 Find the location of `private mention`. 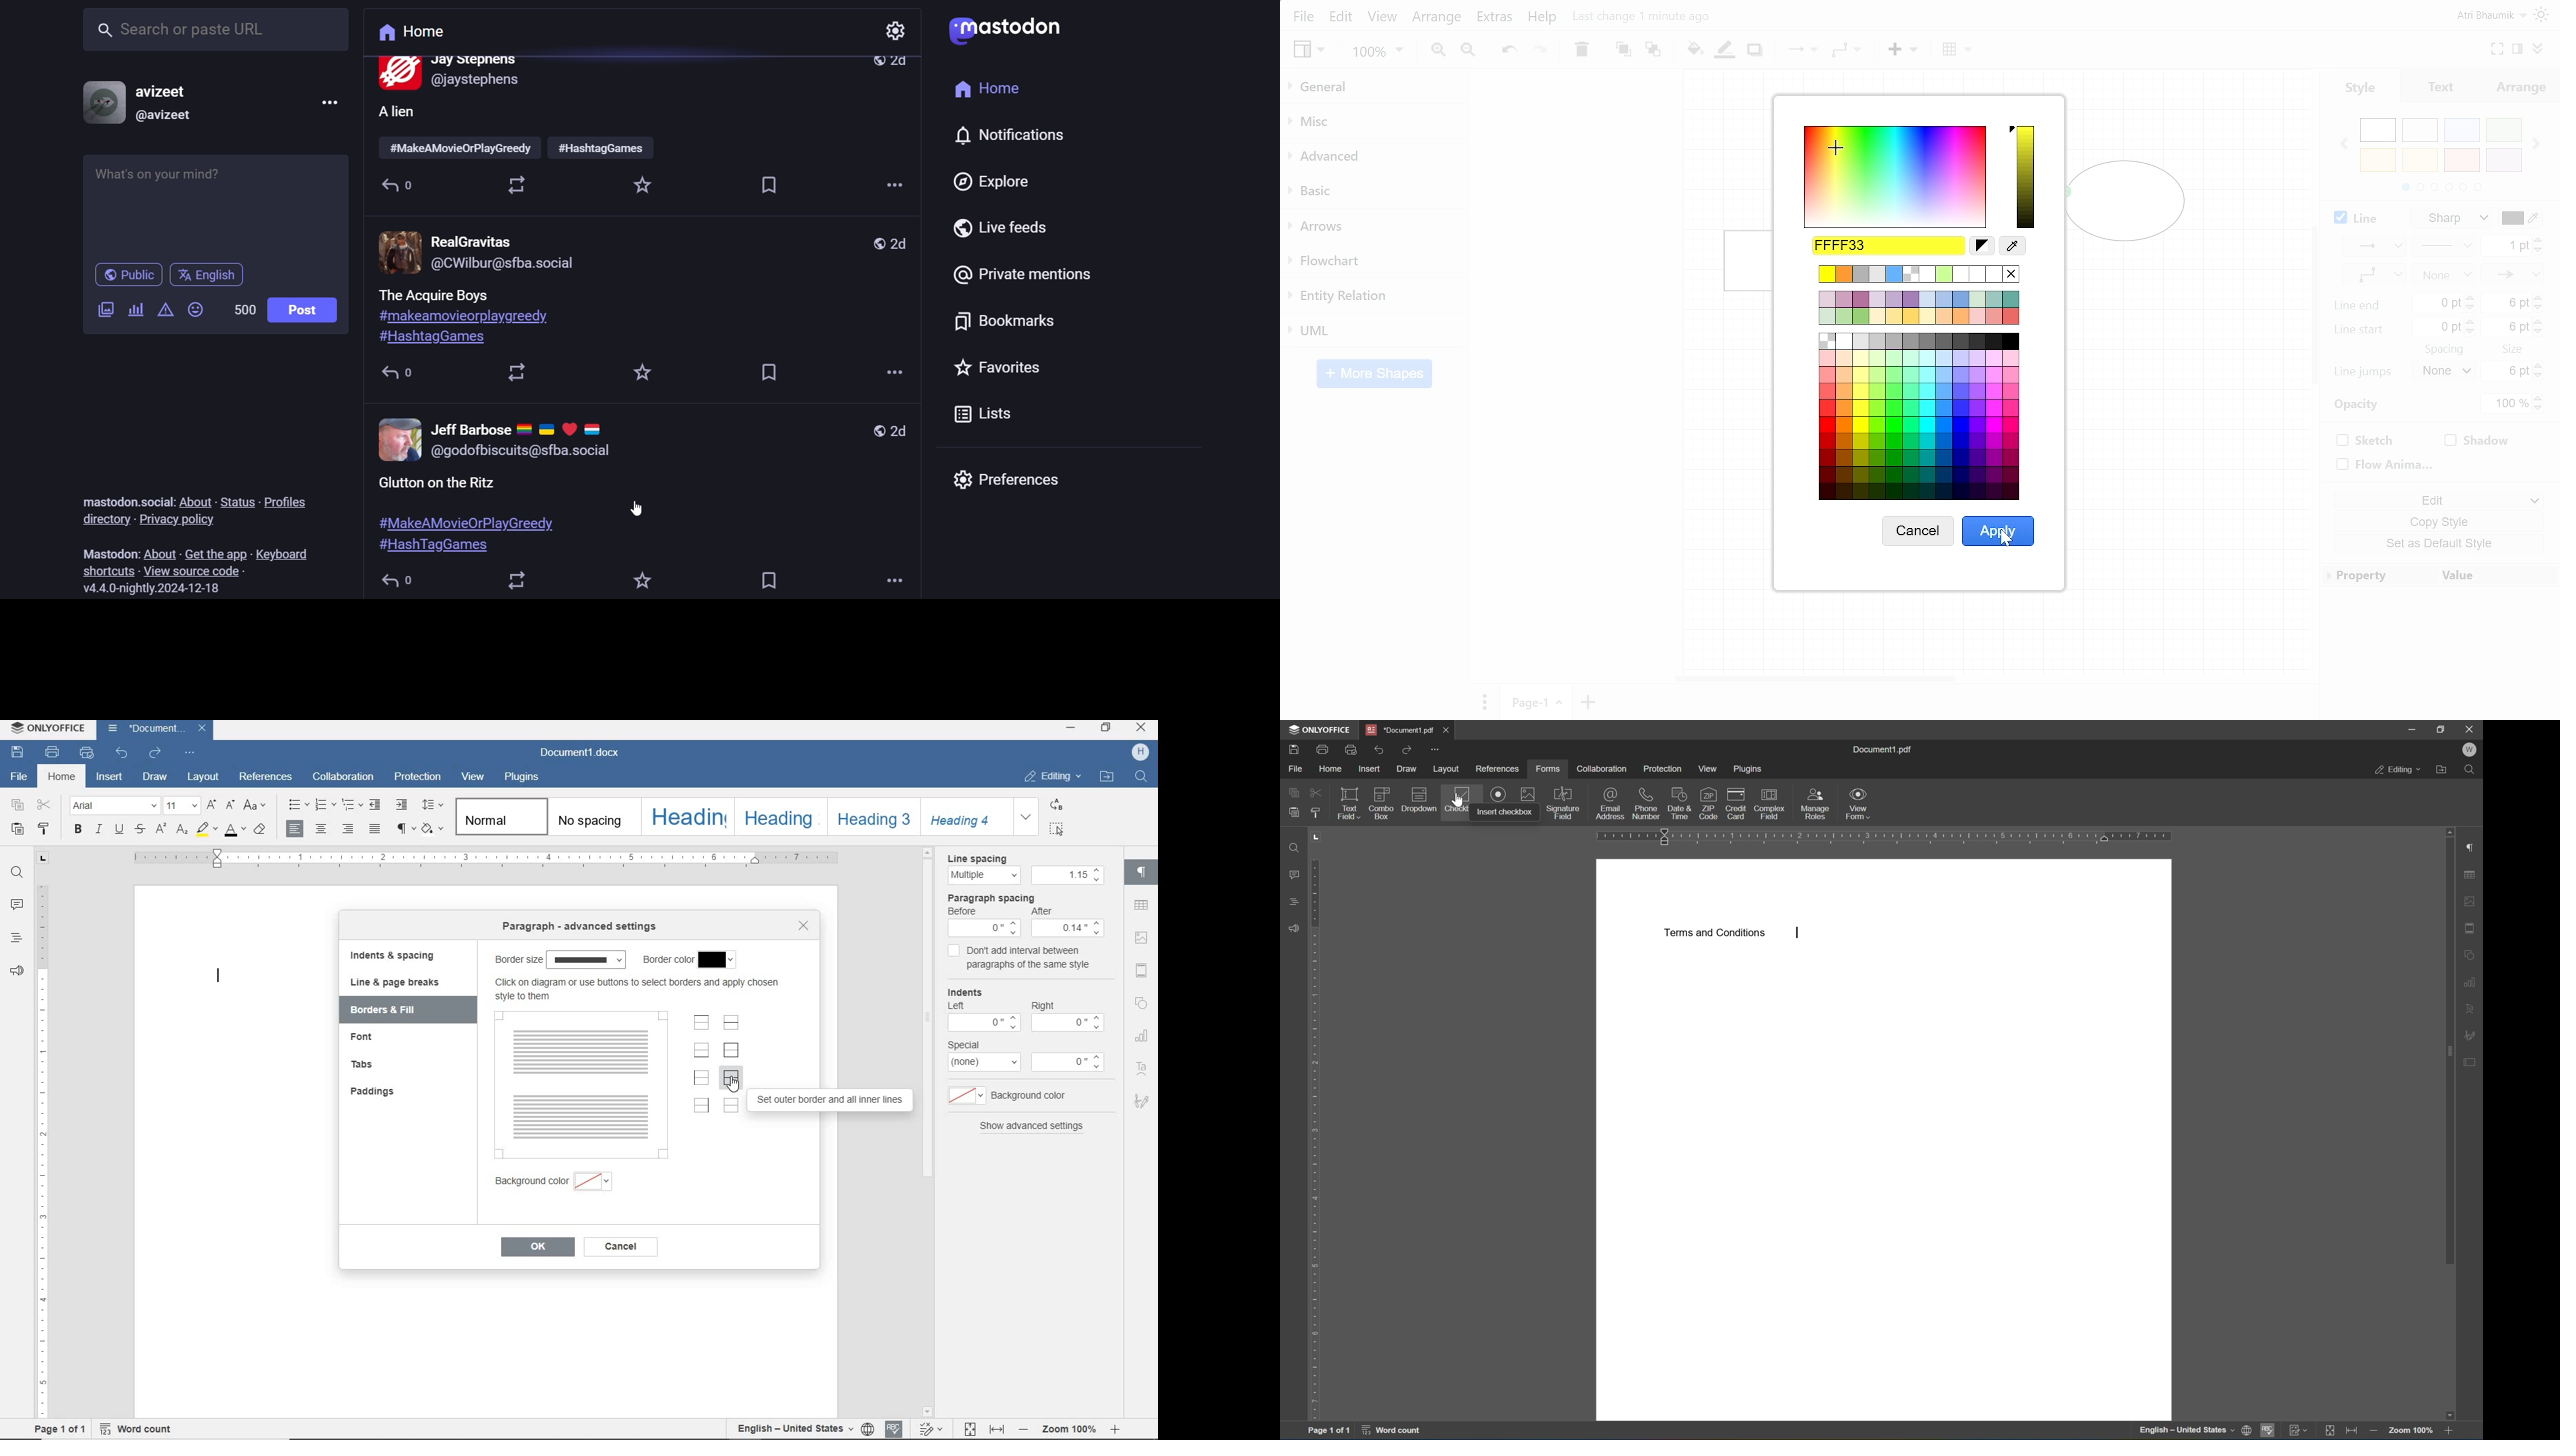

private mention is located at coordinates (1026, 272).